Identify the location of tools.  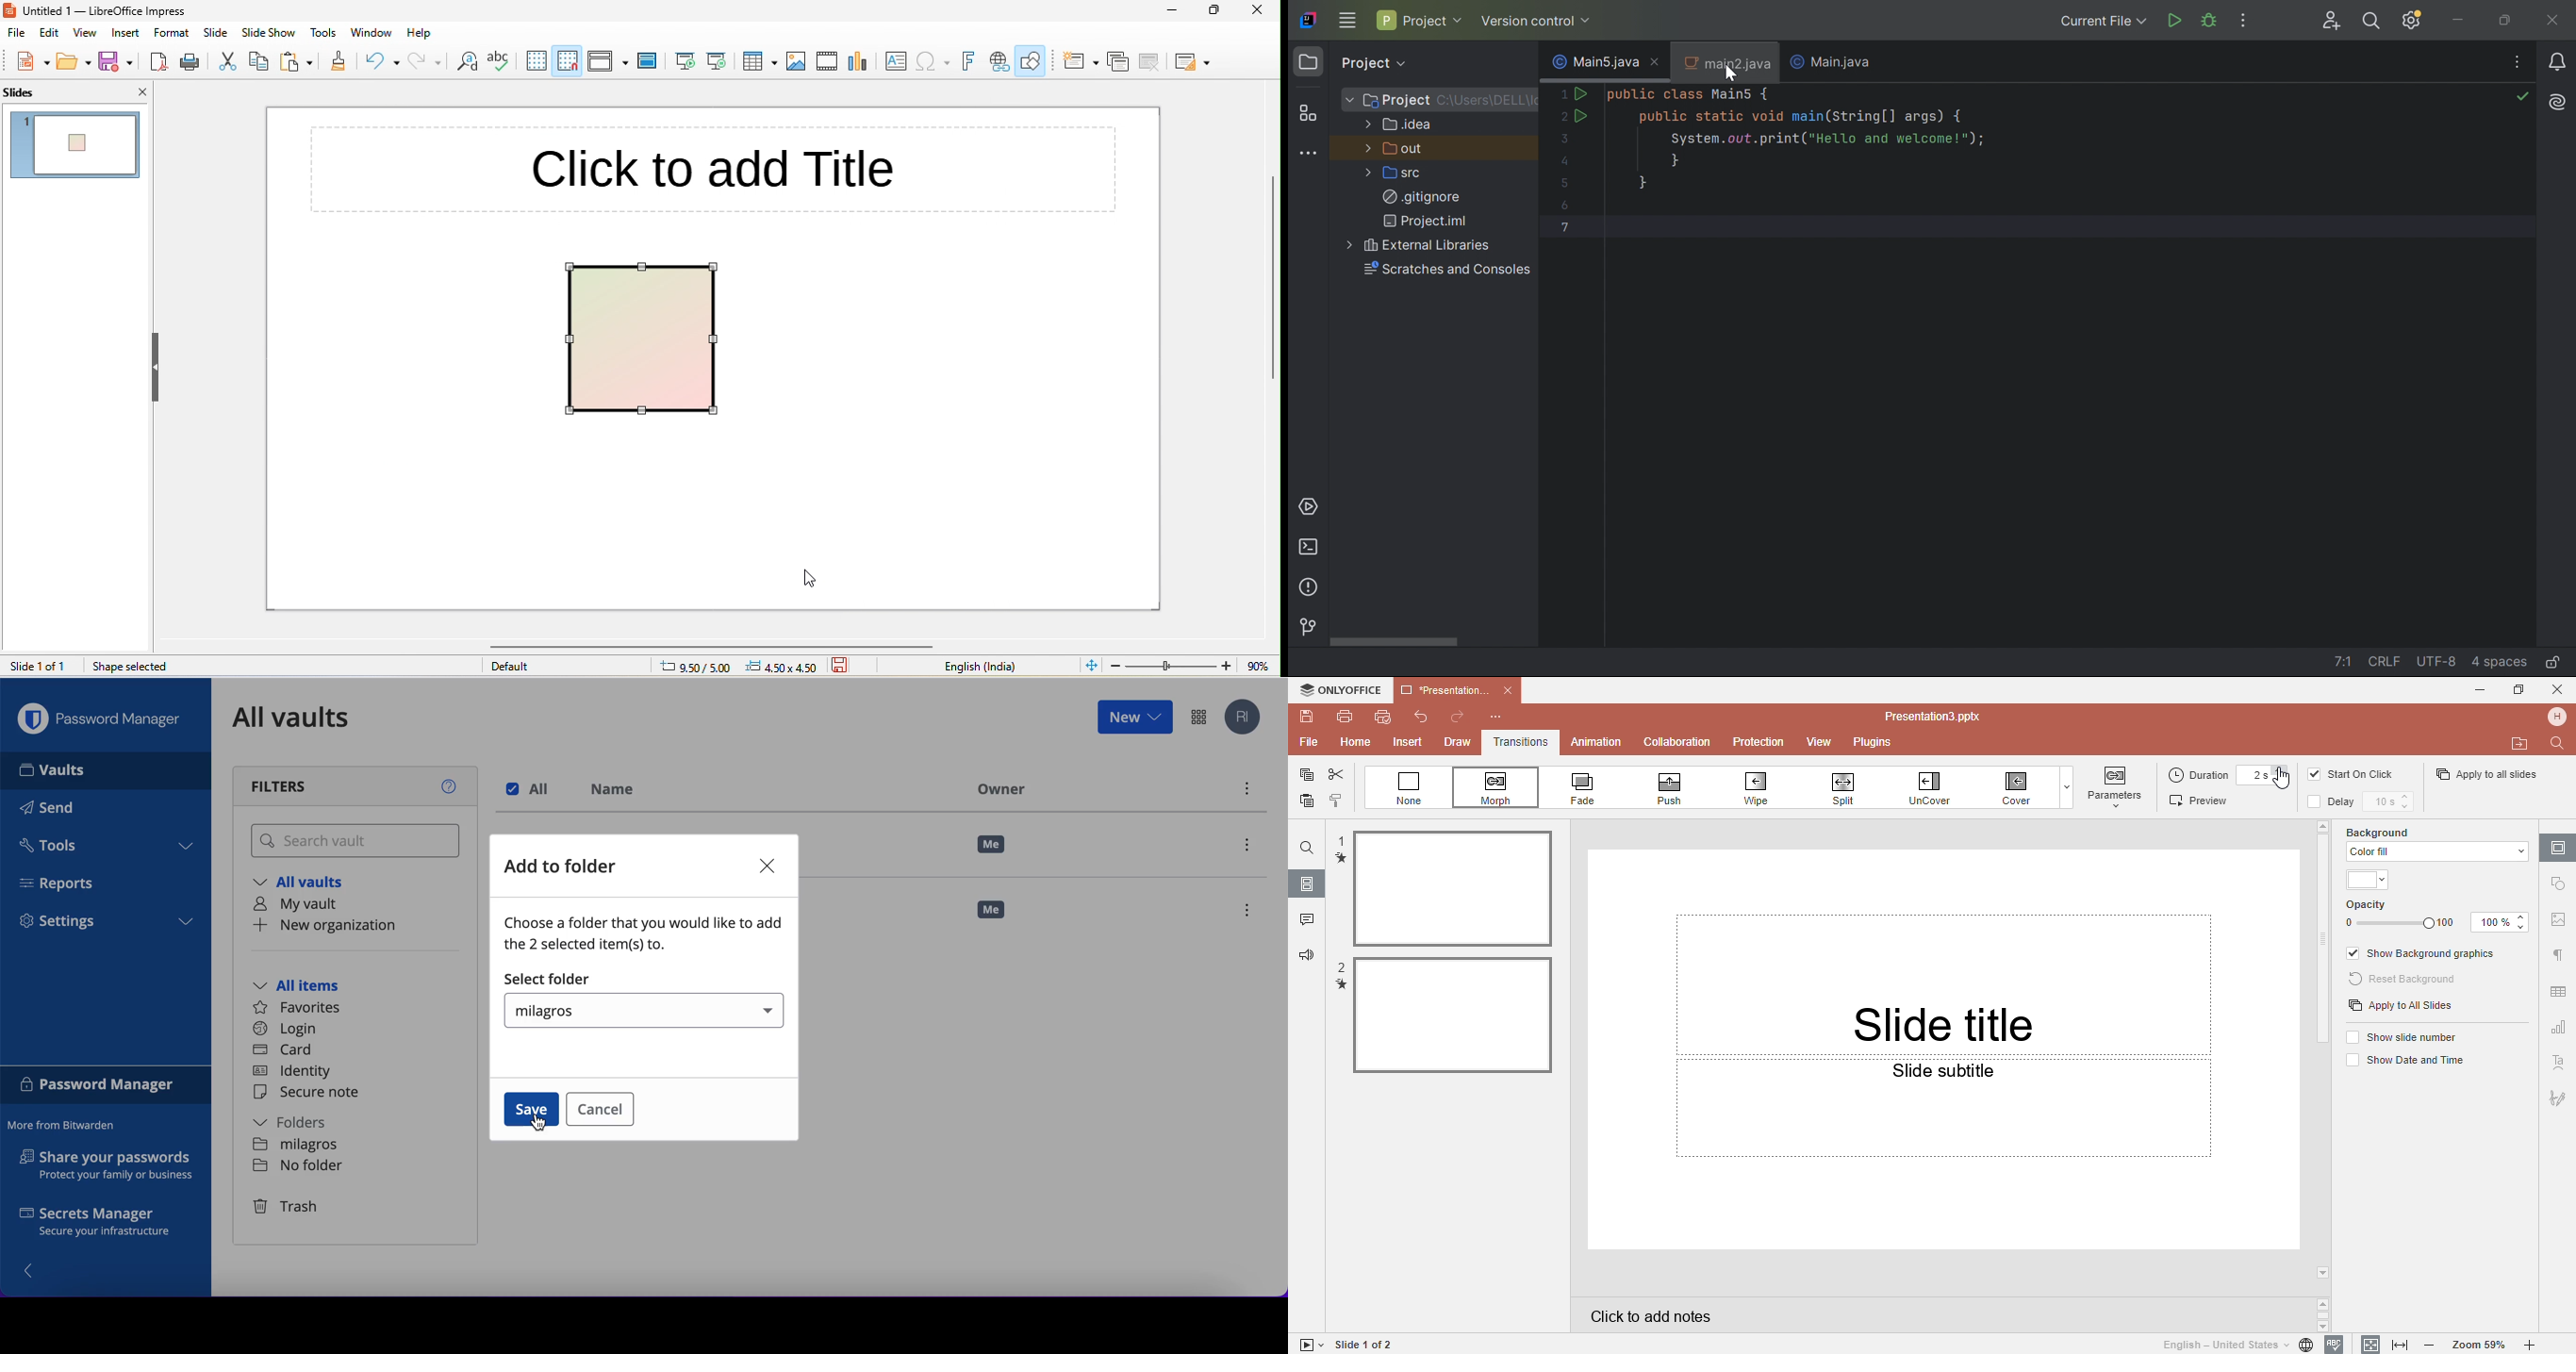
(105, 849).